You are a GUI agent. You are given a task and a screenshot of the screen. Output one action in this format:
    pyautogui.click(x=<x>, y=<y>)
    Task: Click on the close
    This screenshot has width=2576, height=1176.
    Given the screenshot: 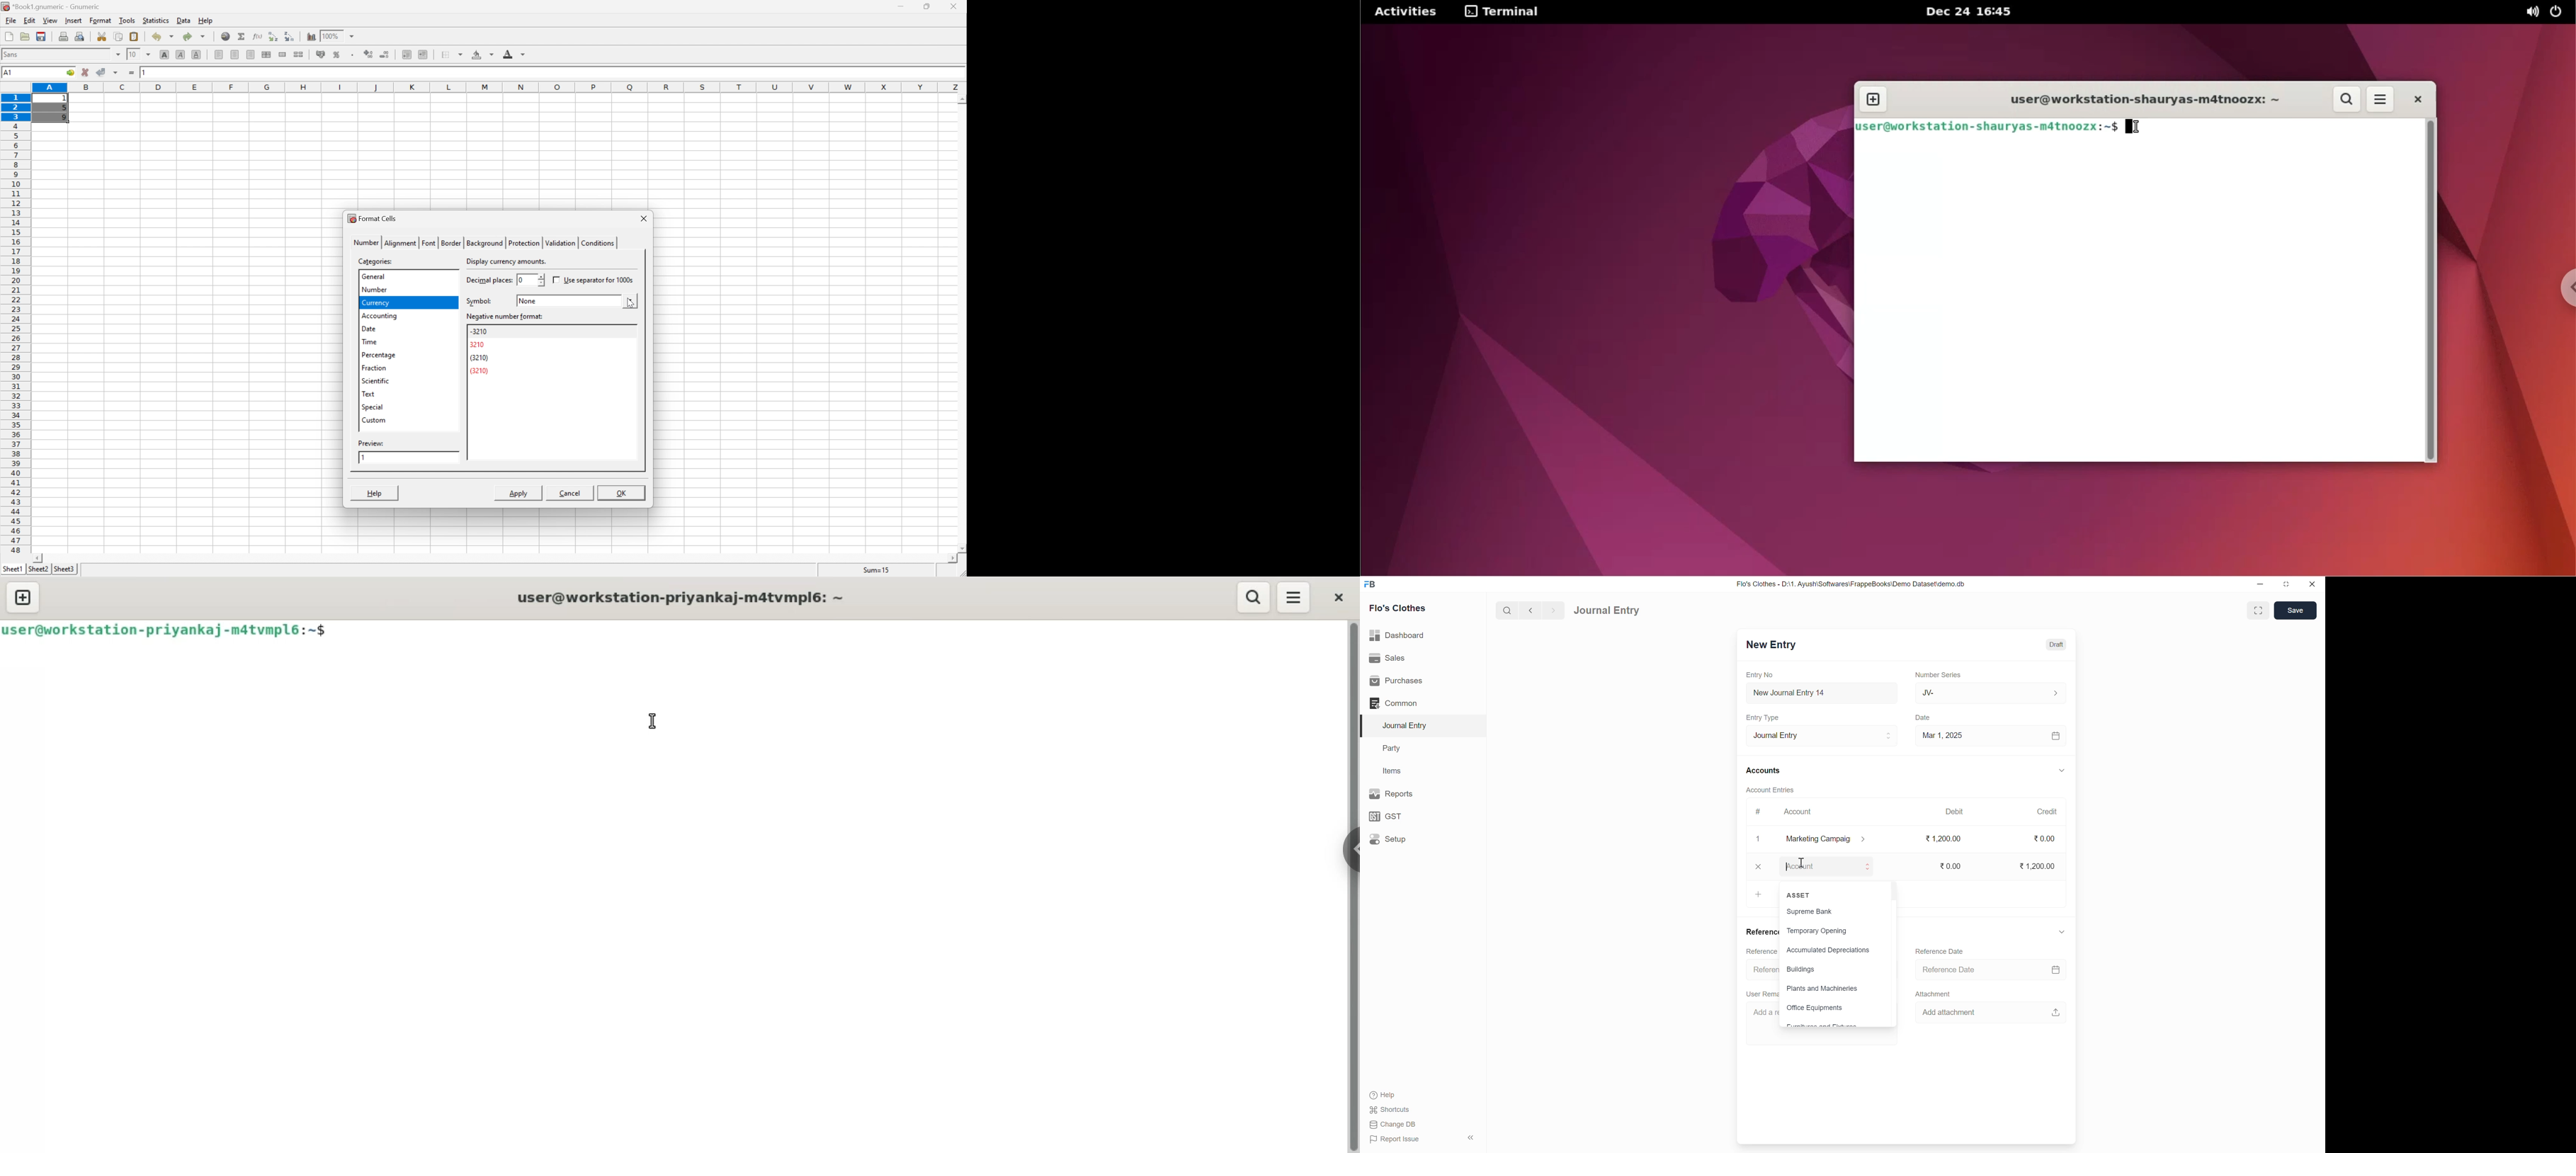 What is the action you would take?
    pyautogui.click(x=2313, y=584)
    